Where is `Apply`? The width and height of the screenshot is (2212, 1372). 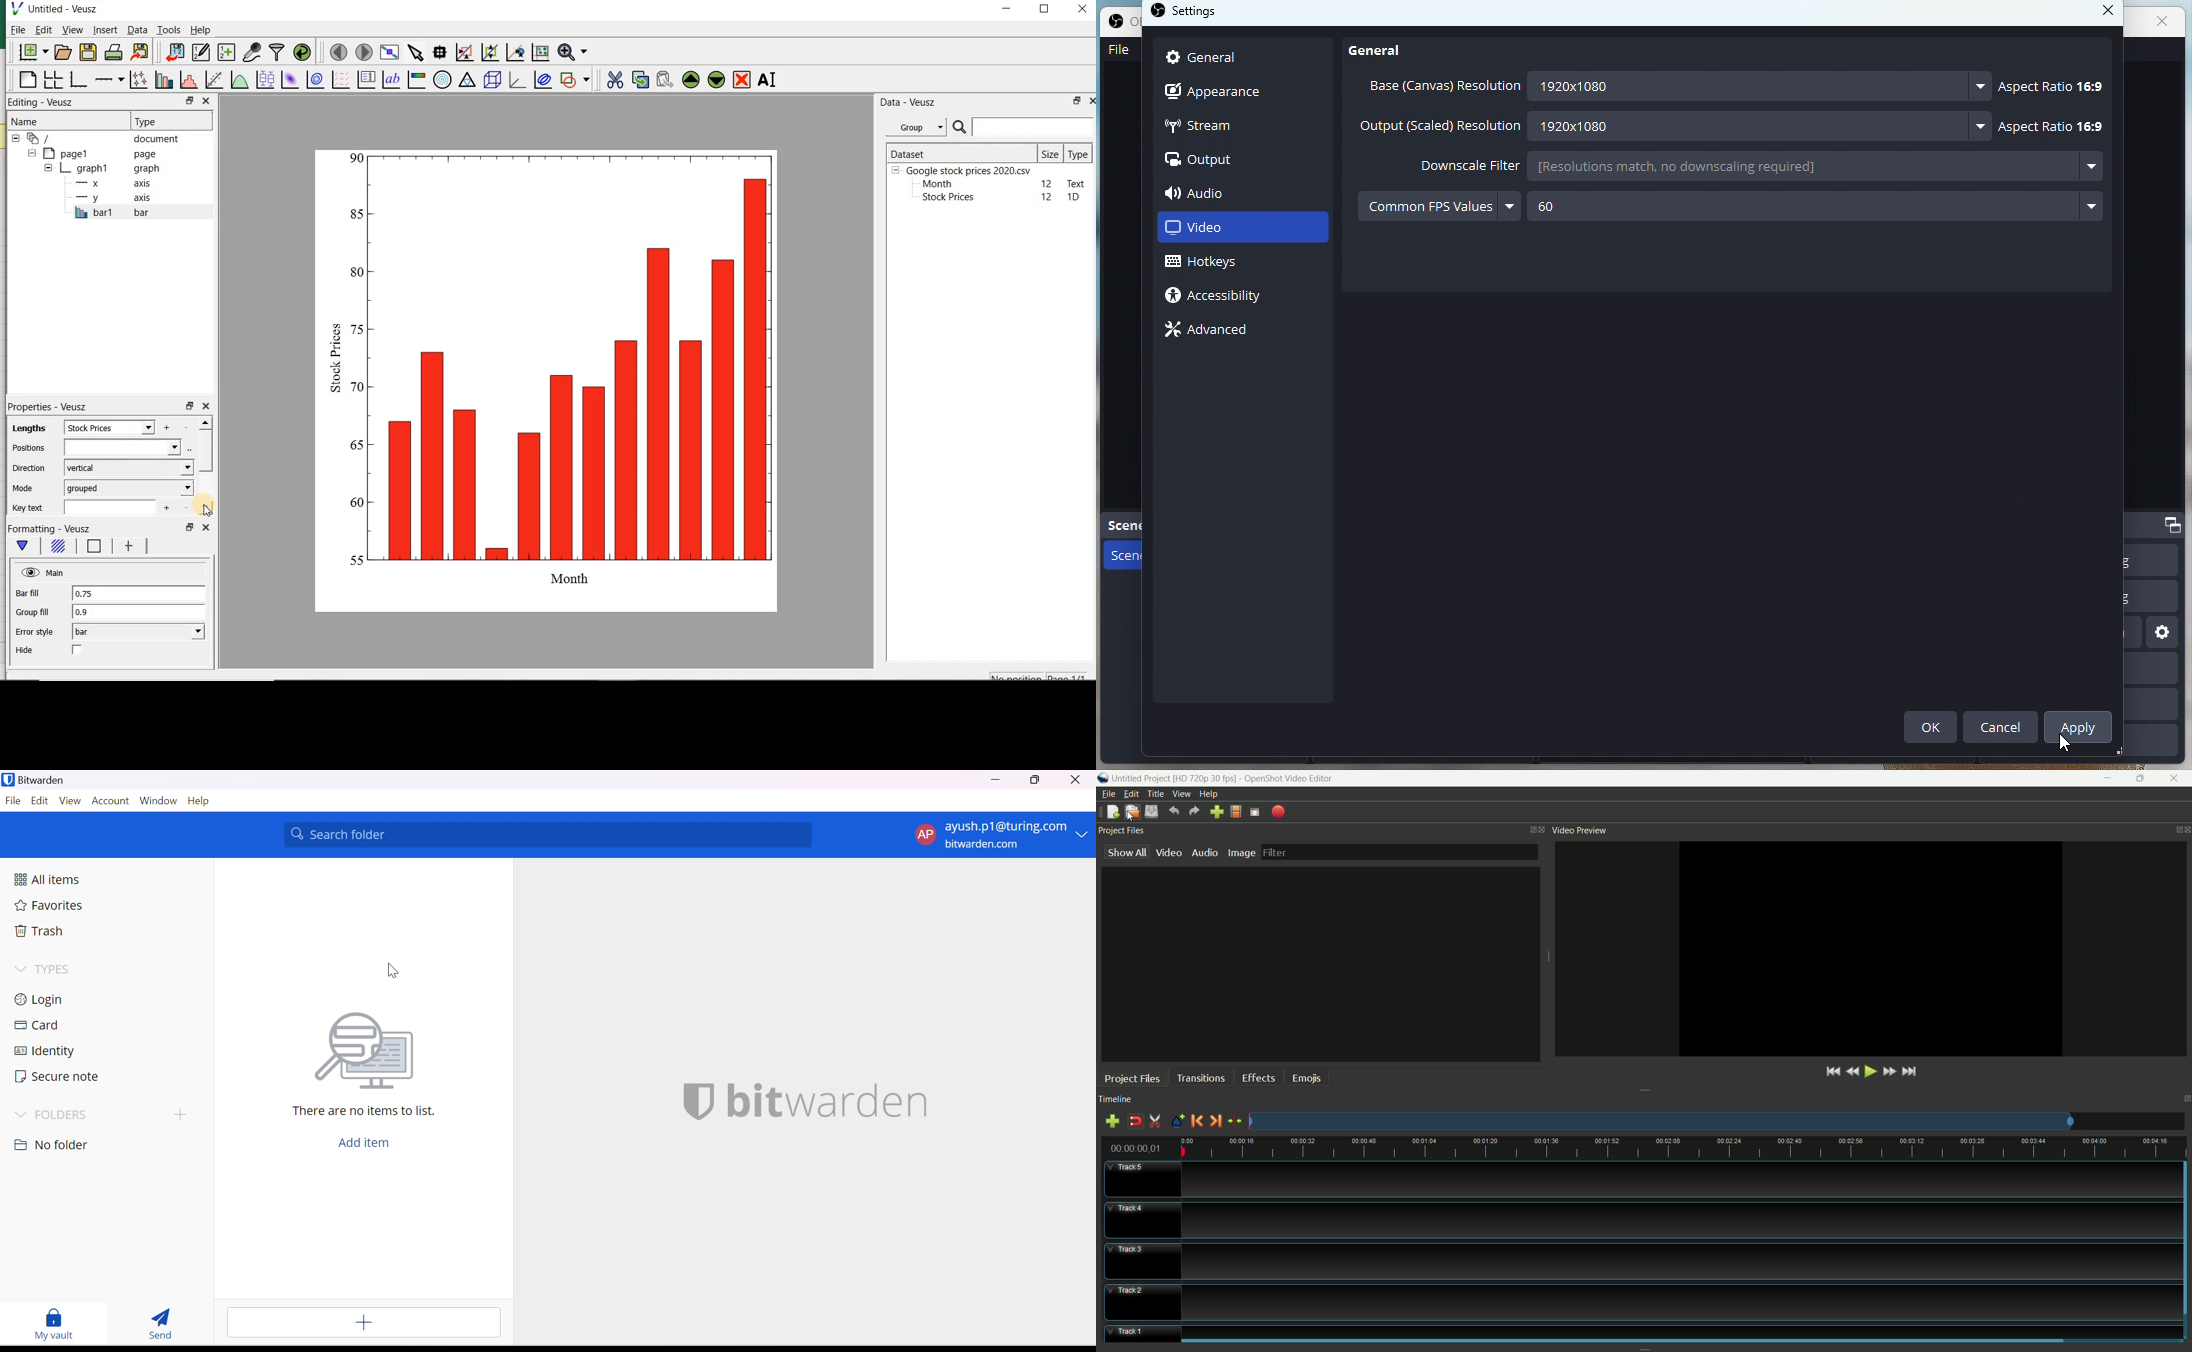
Apply is located at coordinates (2081, 725).